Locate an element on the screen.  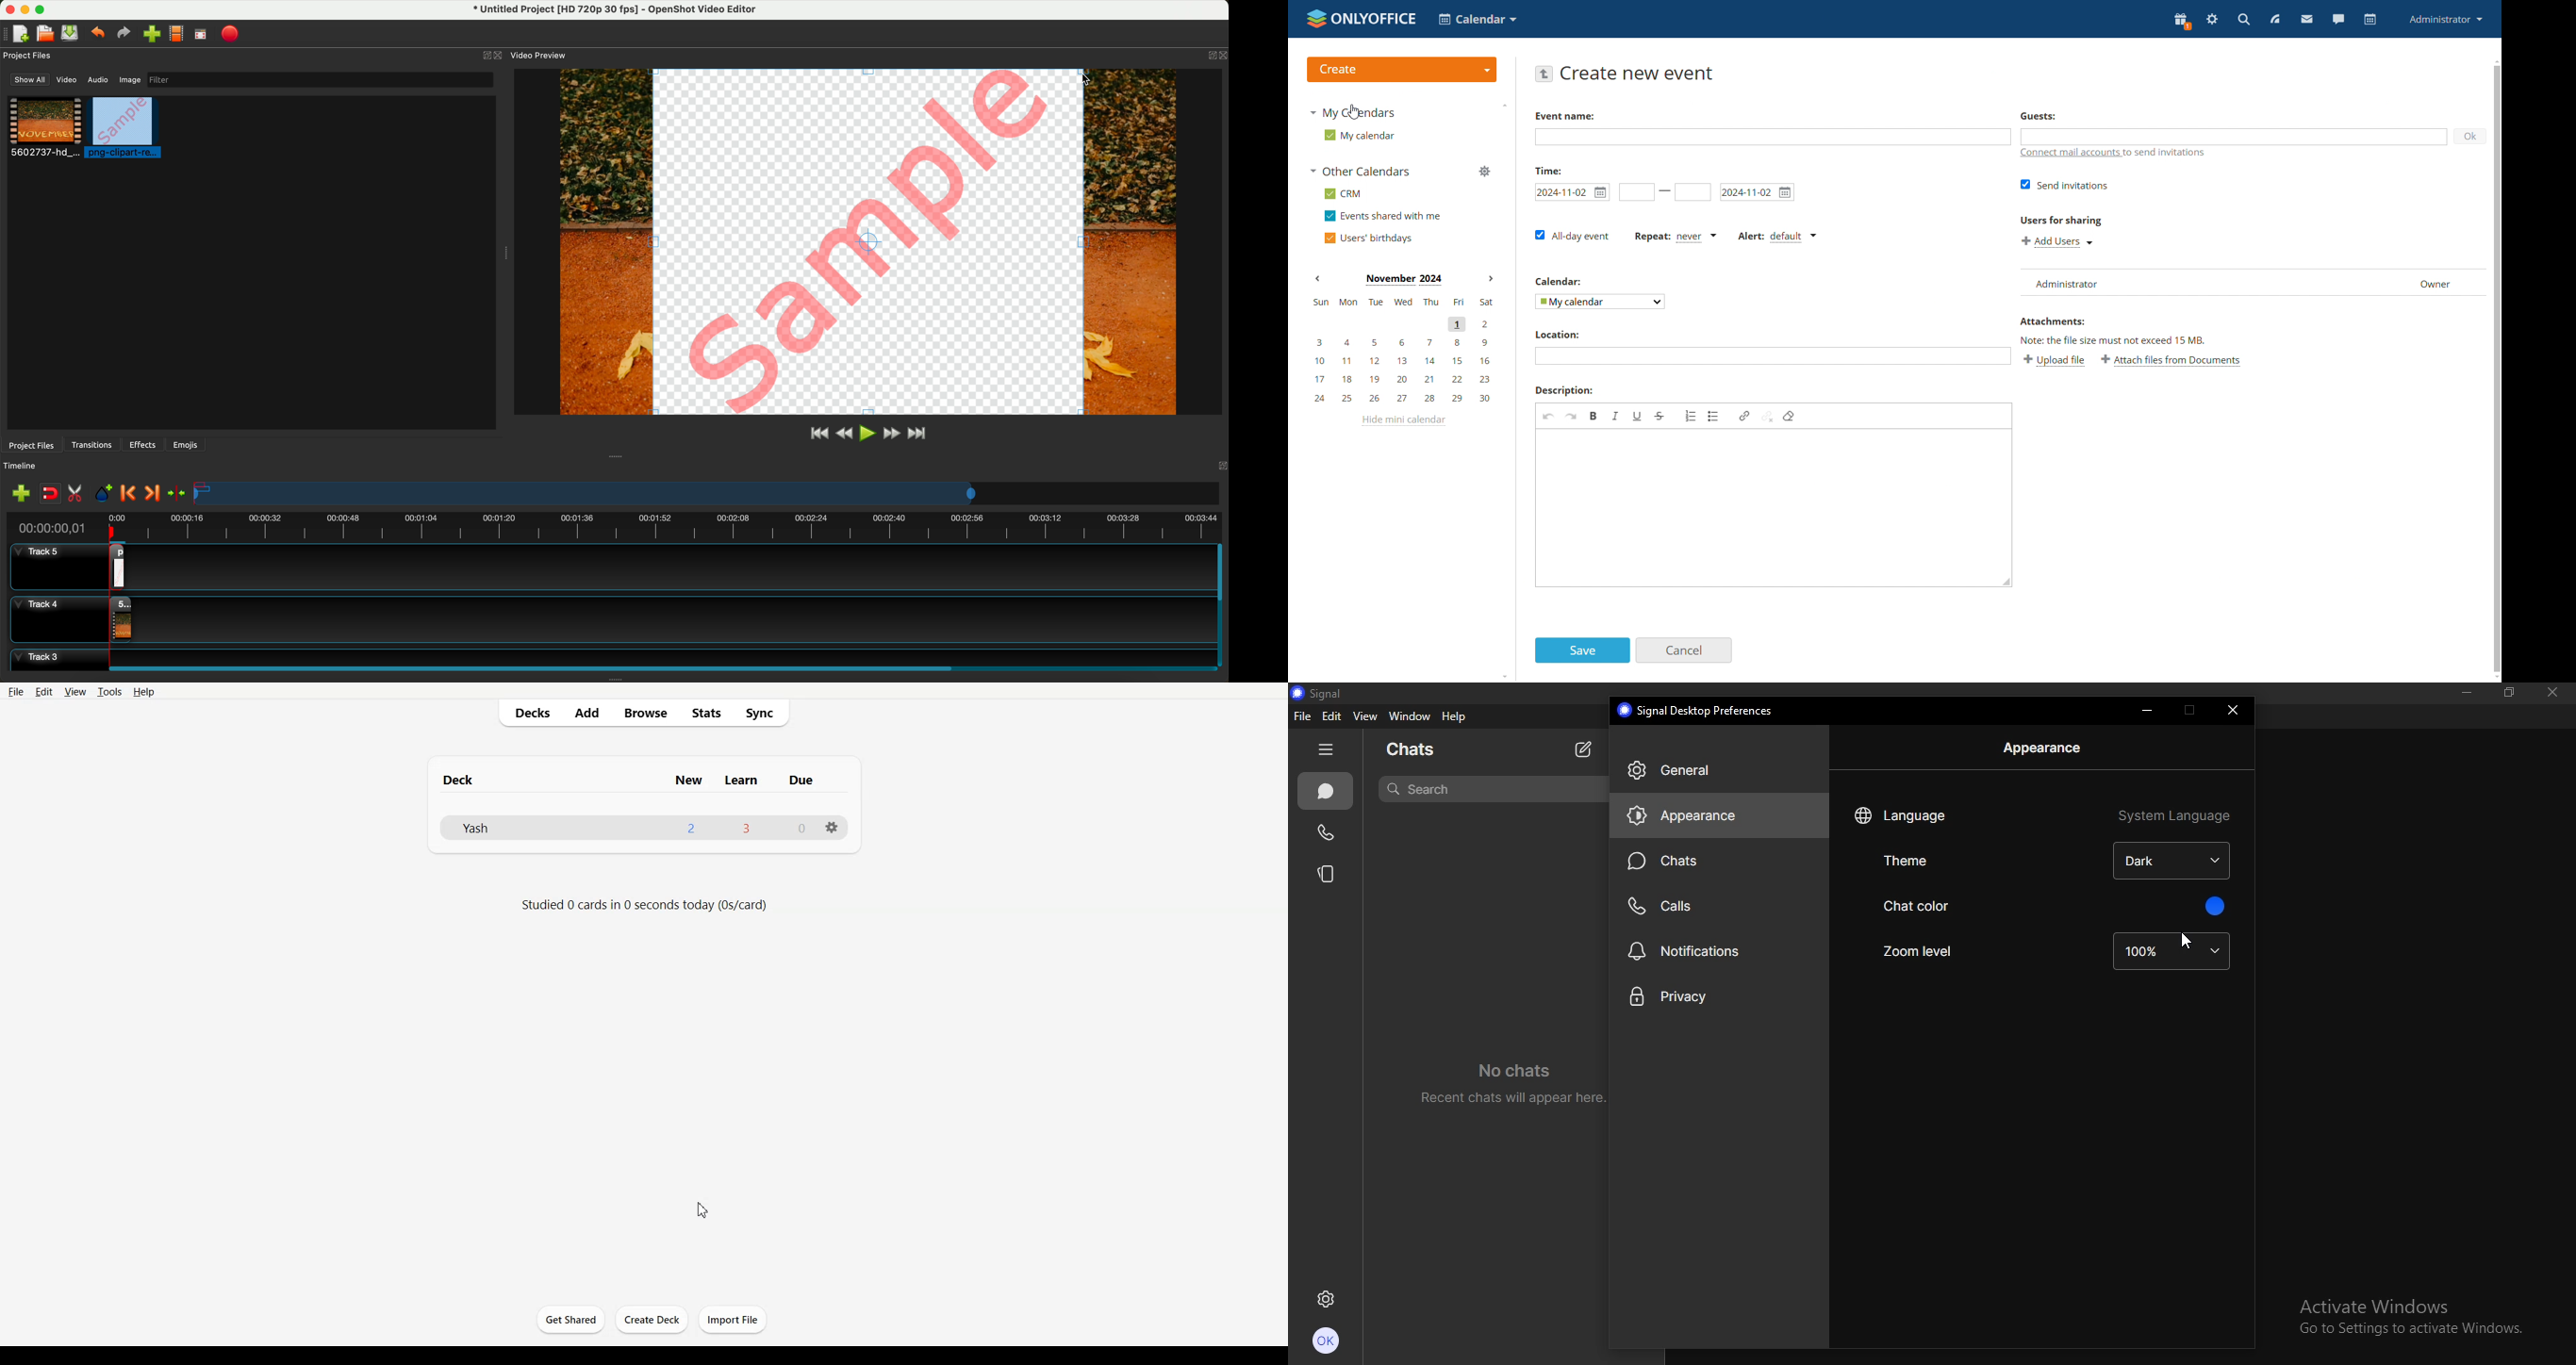
video is located at coordinates (45, 129).